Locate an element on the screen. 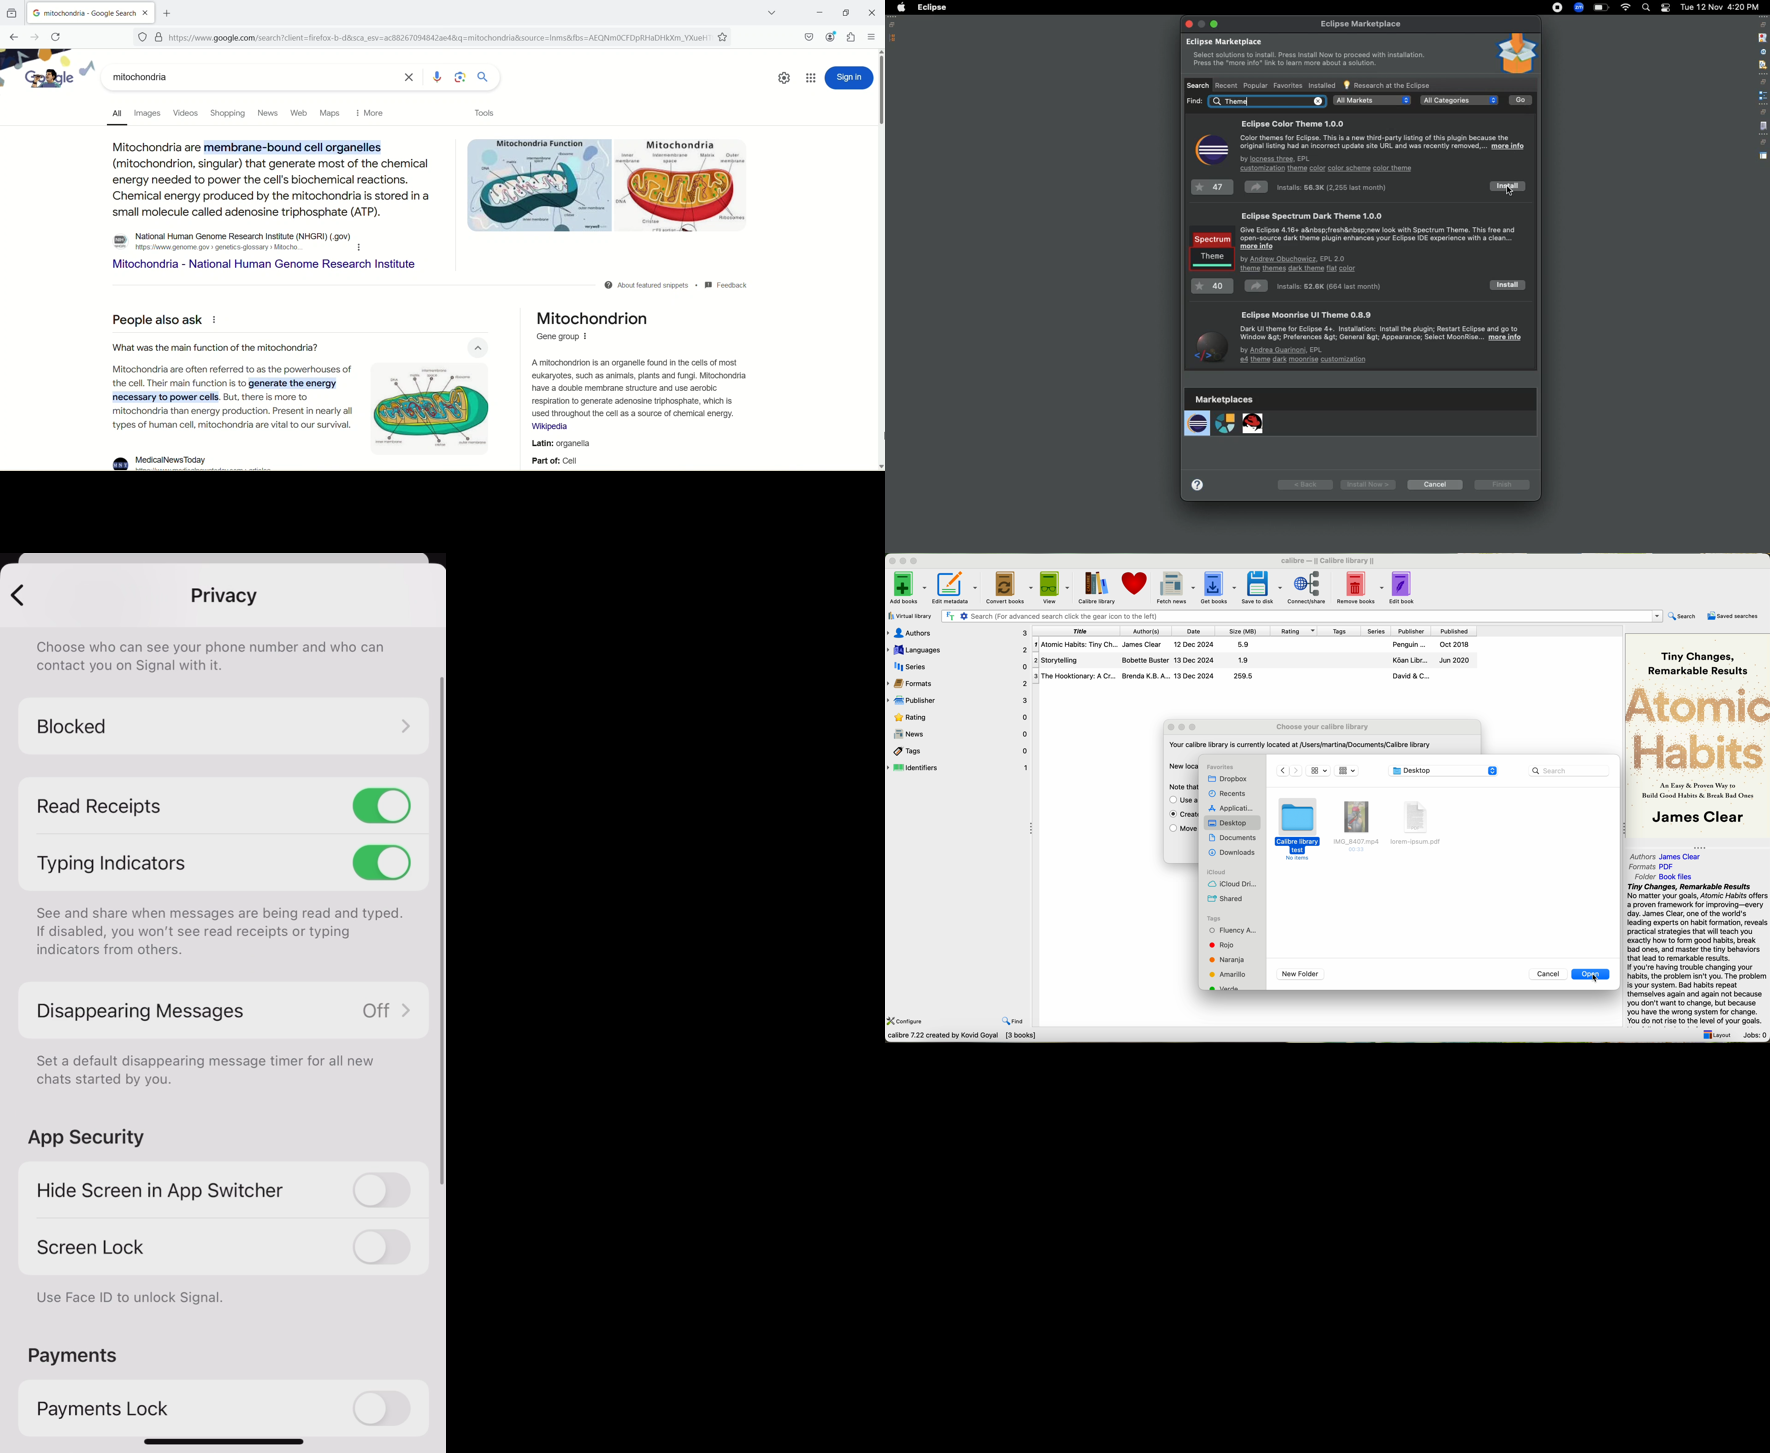 This screenshot has height=1456, width=1792. Mitochondria - National Human Genome Research Institute is located at coordinates (263, 265).